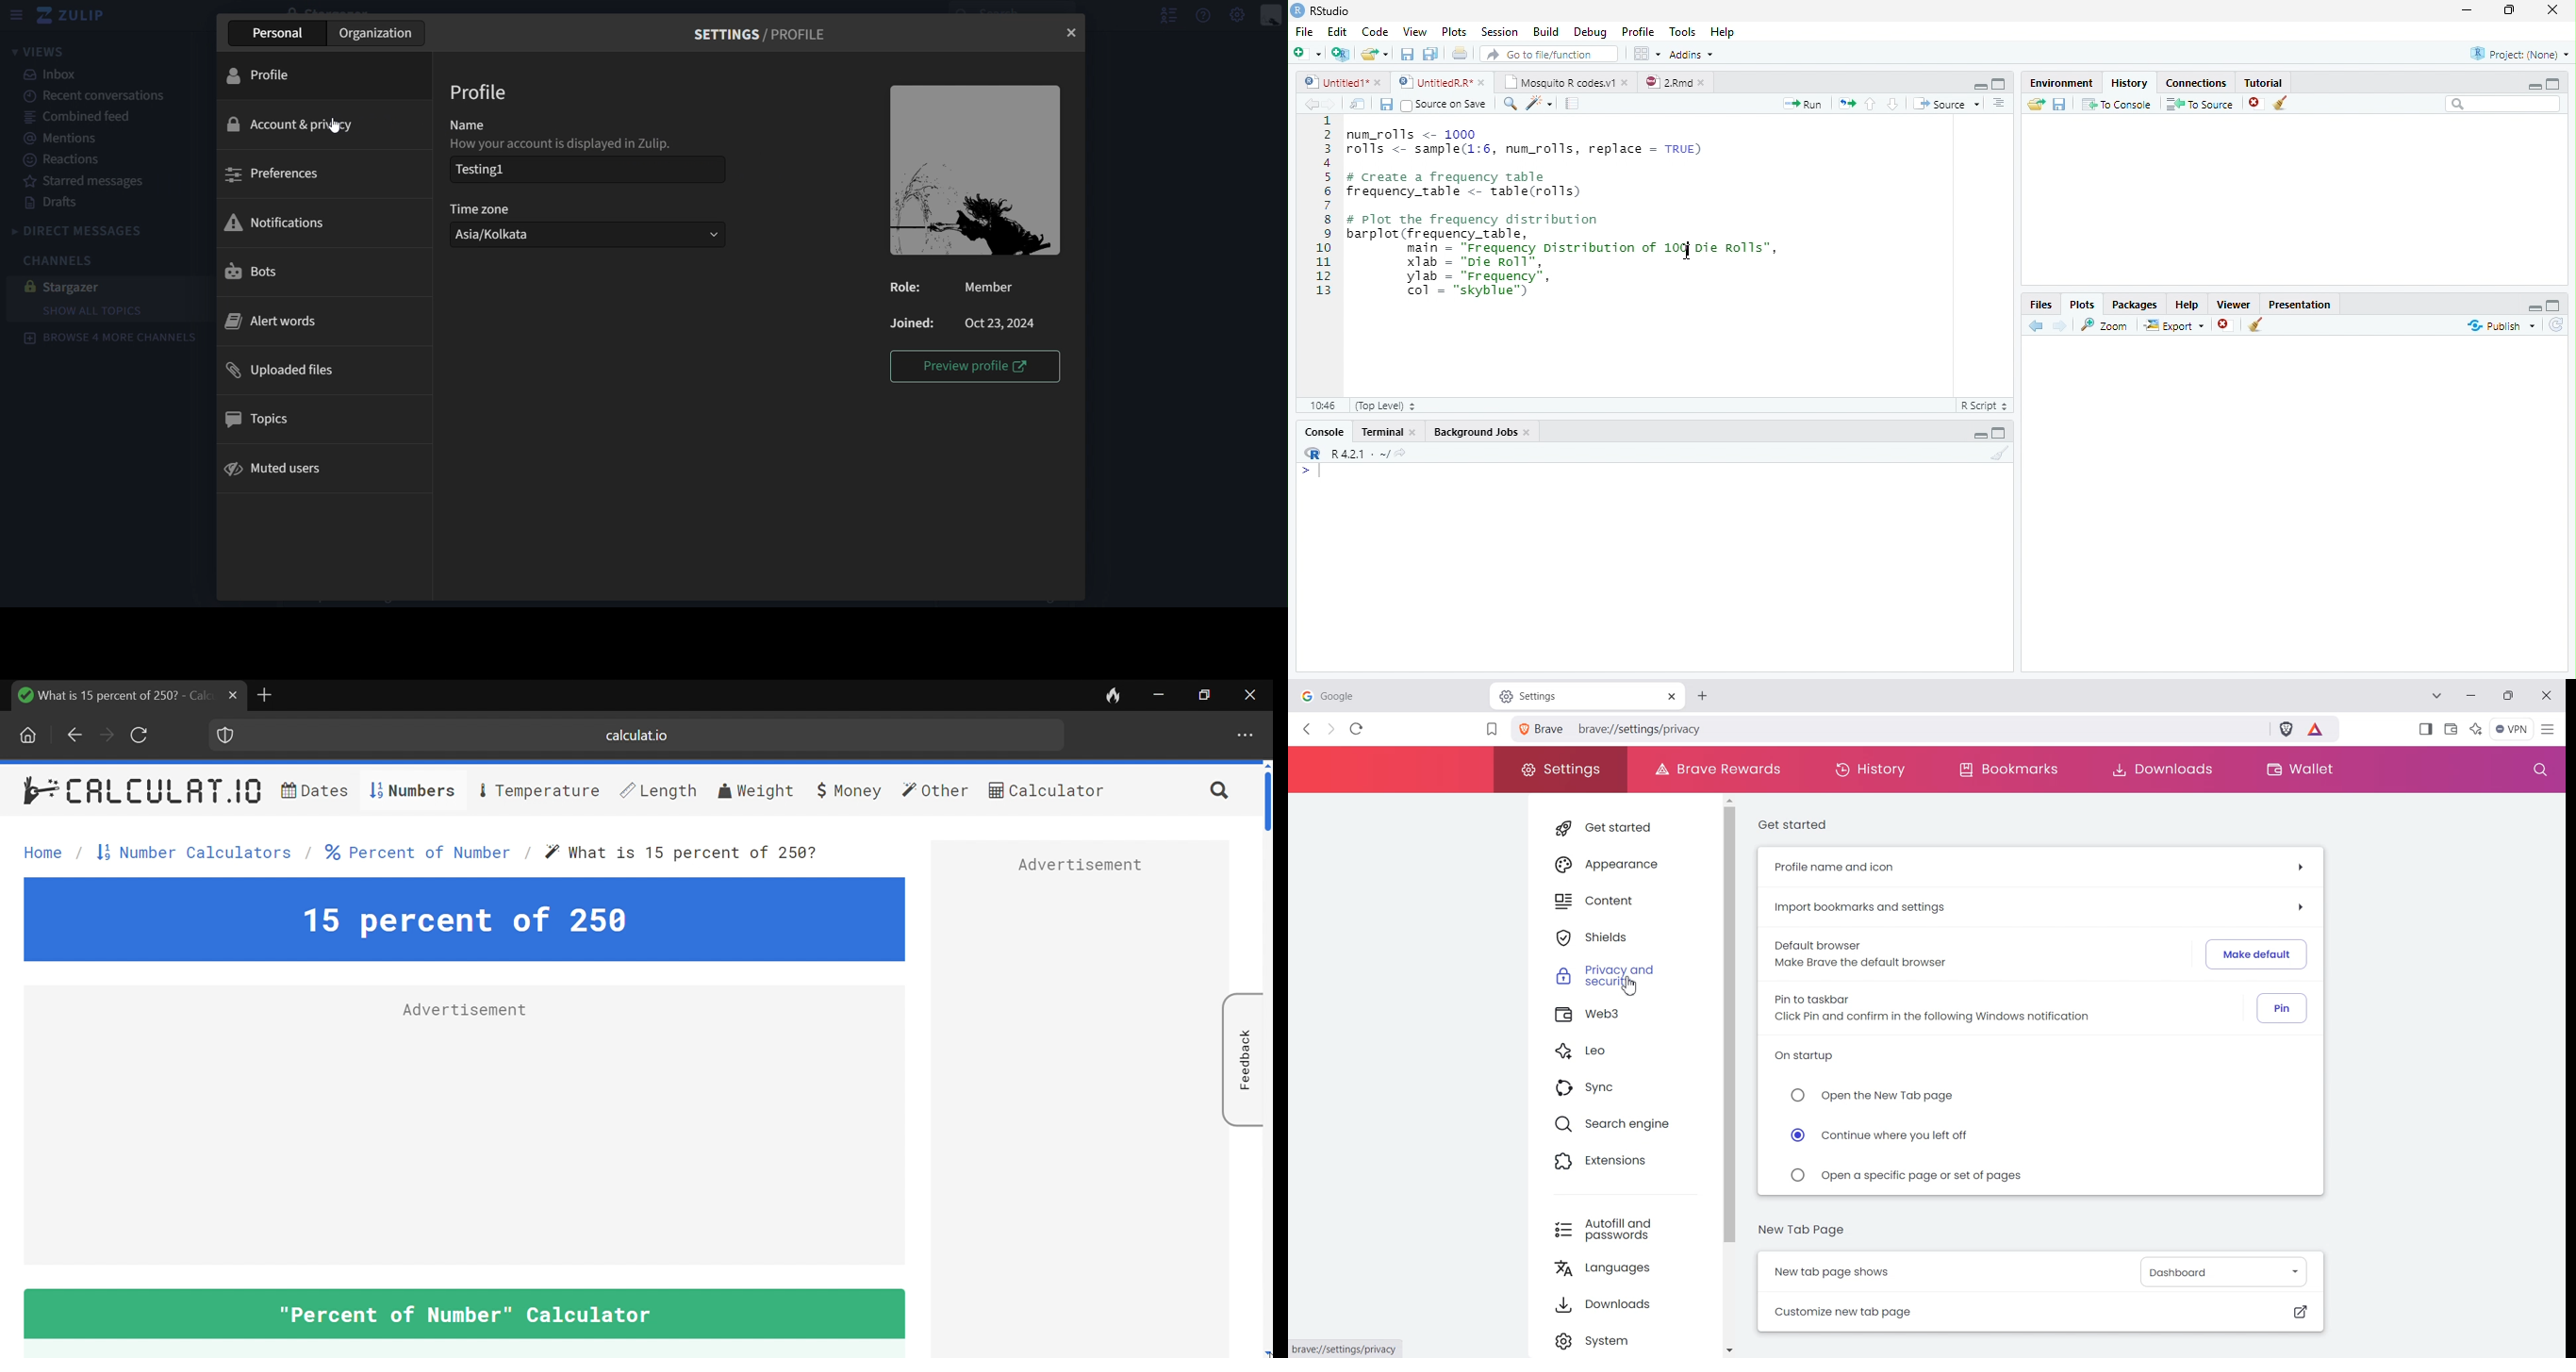 Image resolution: width=2576 pixels, height=1372 pixels. I want to click on Zoom, so click(2106, 325).